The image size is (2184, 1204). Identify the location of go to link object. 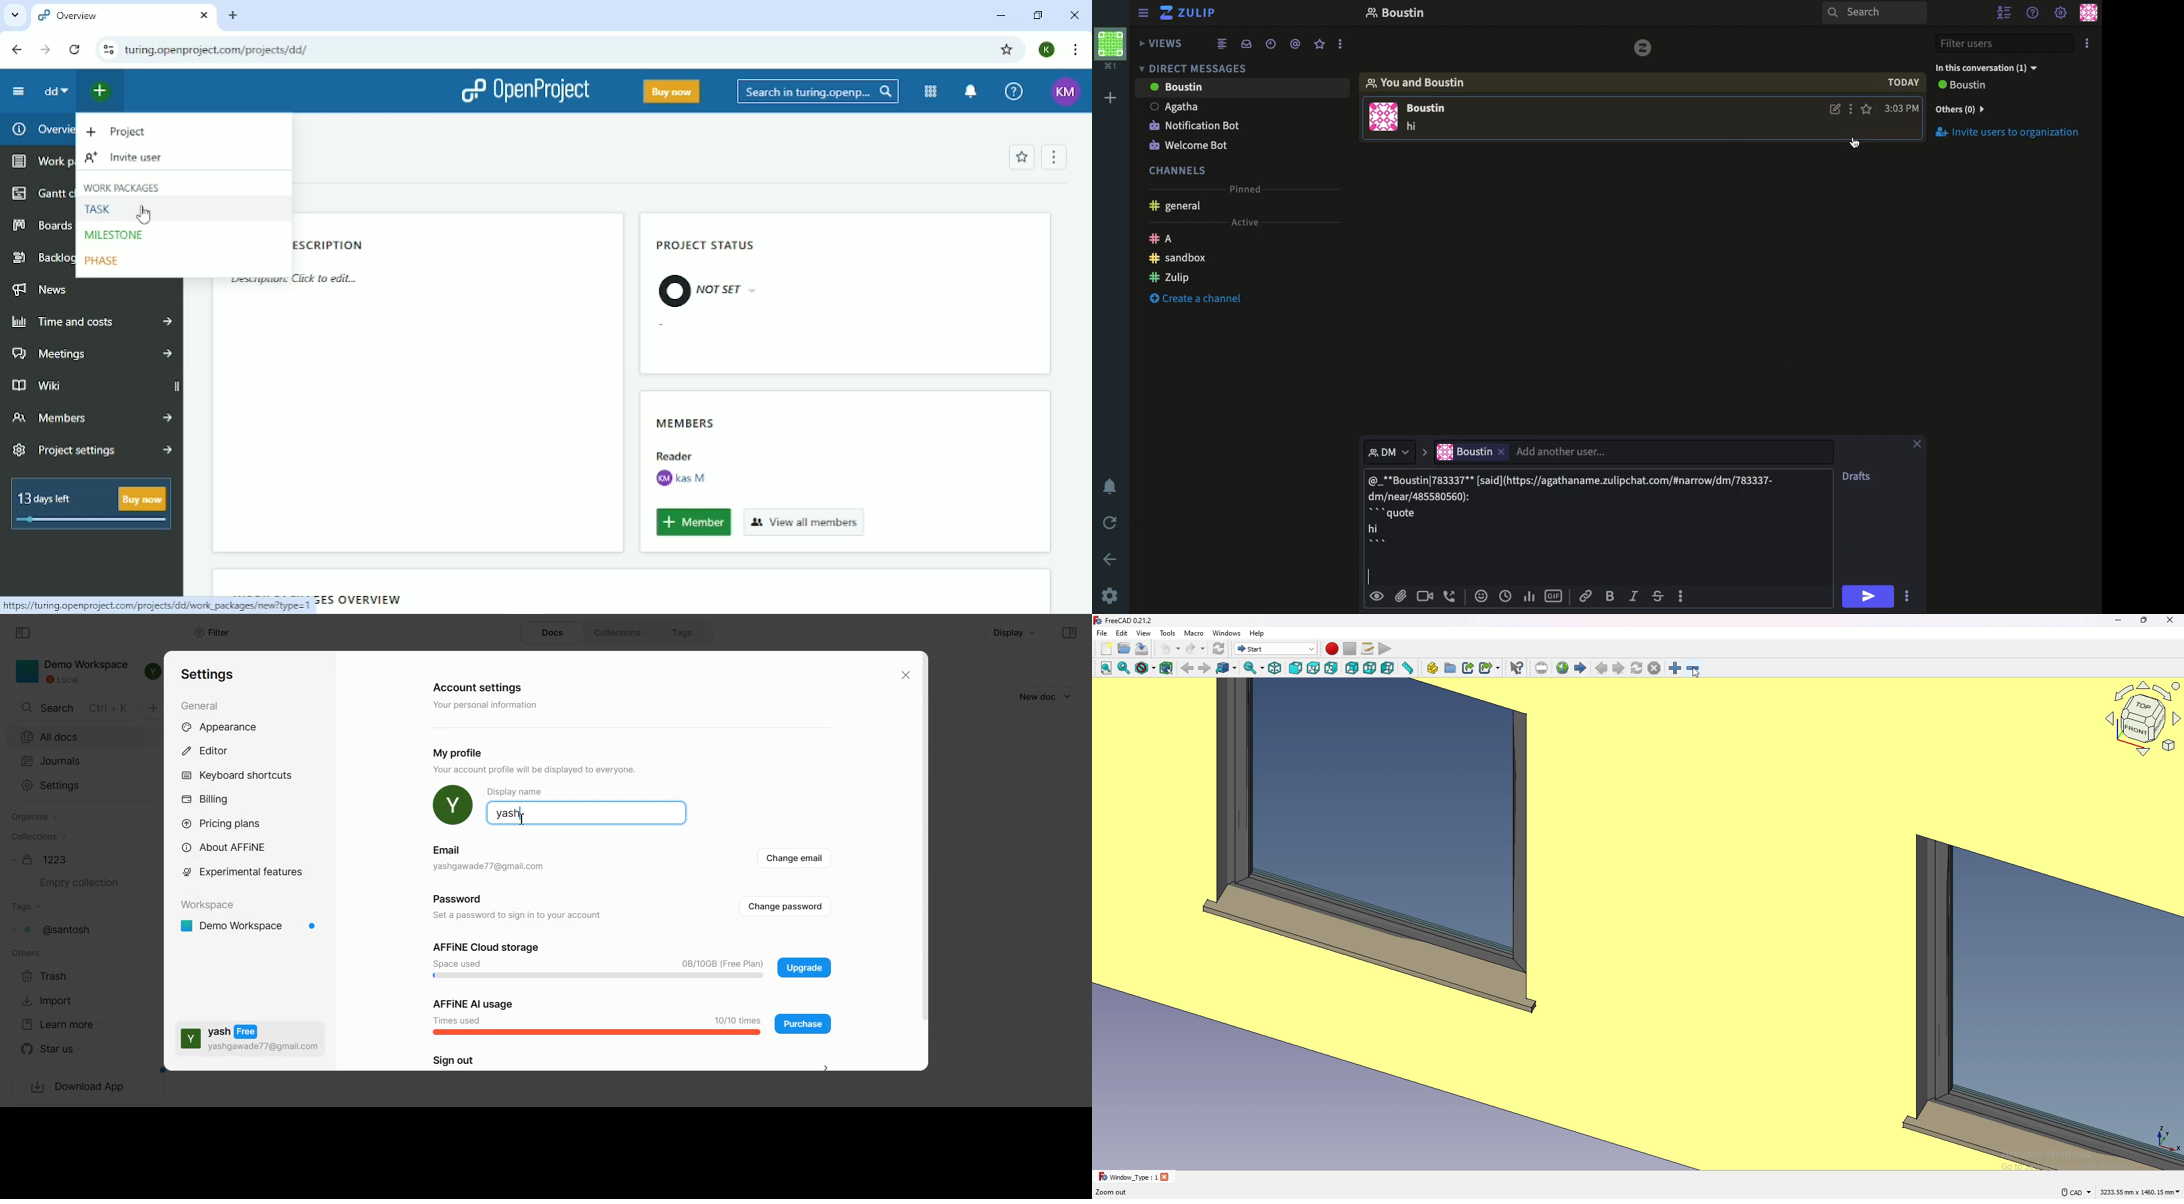
(1226, 667).